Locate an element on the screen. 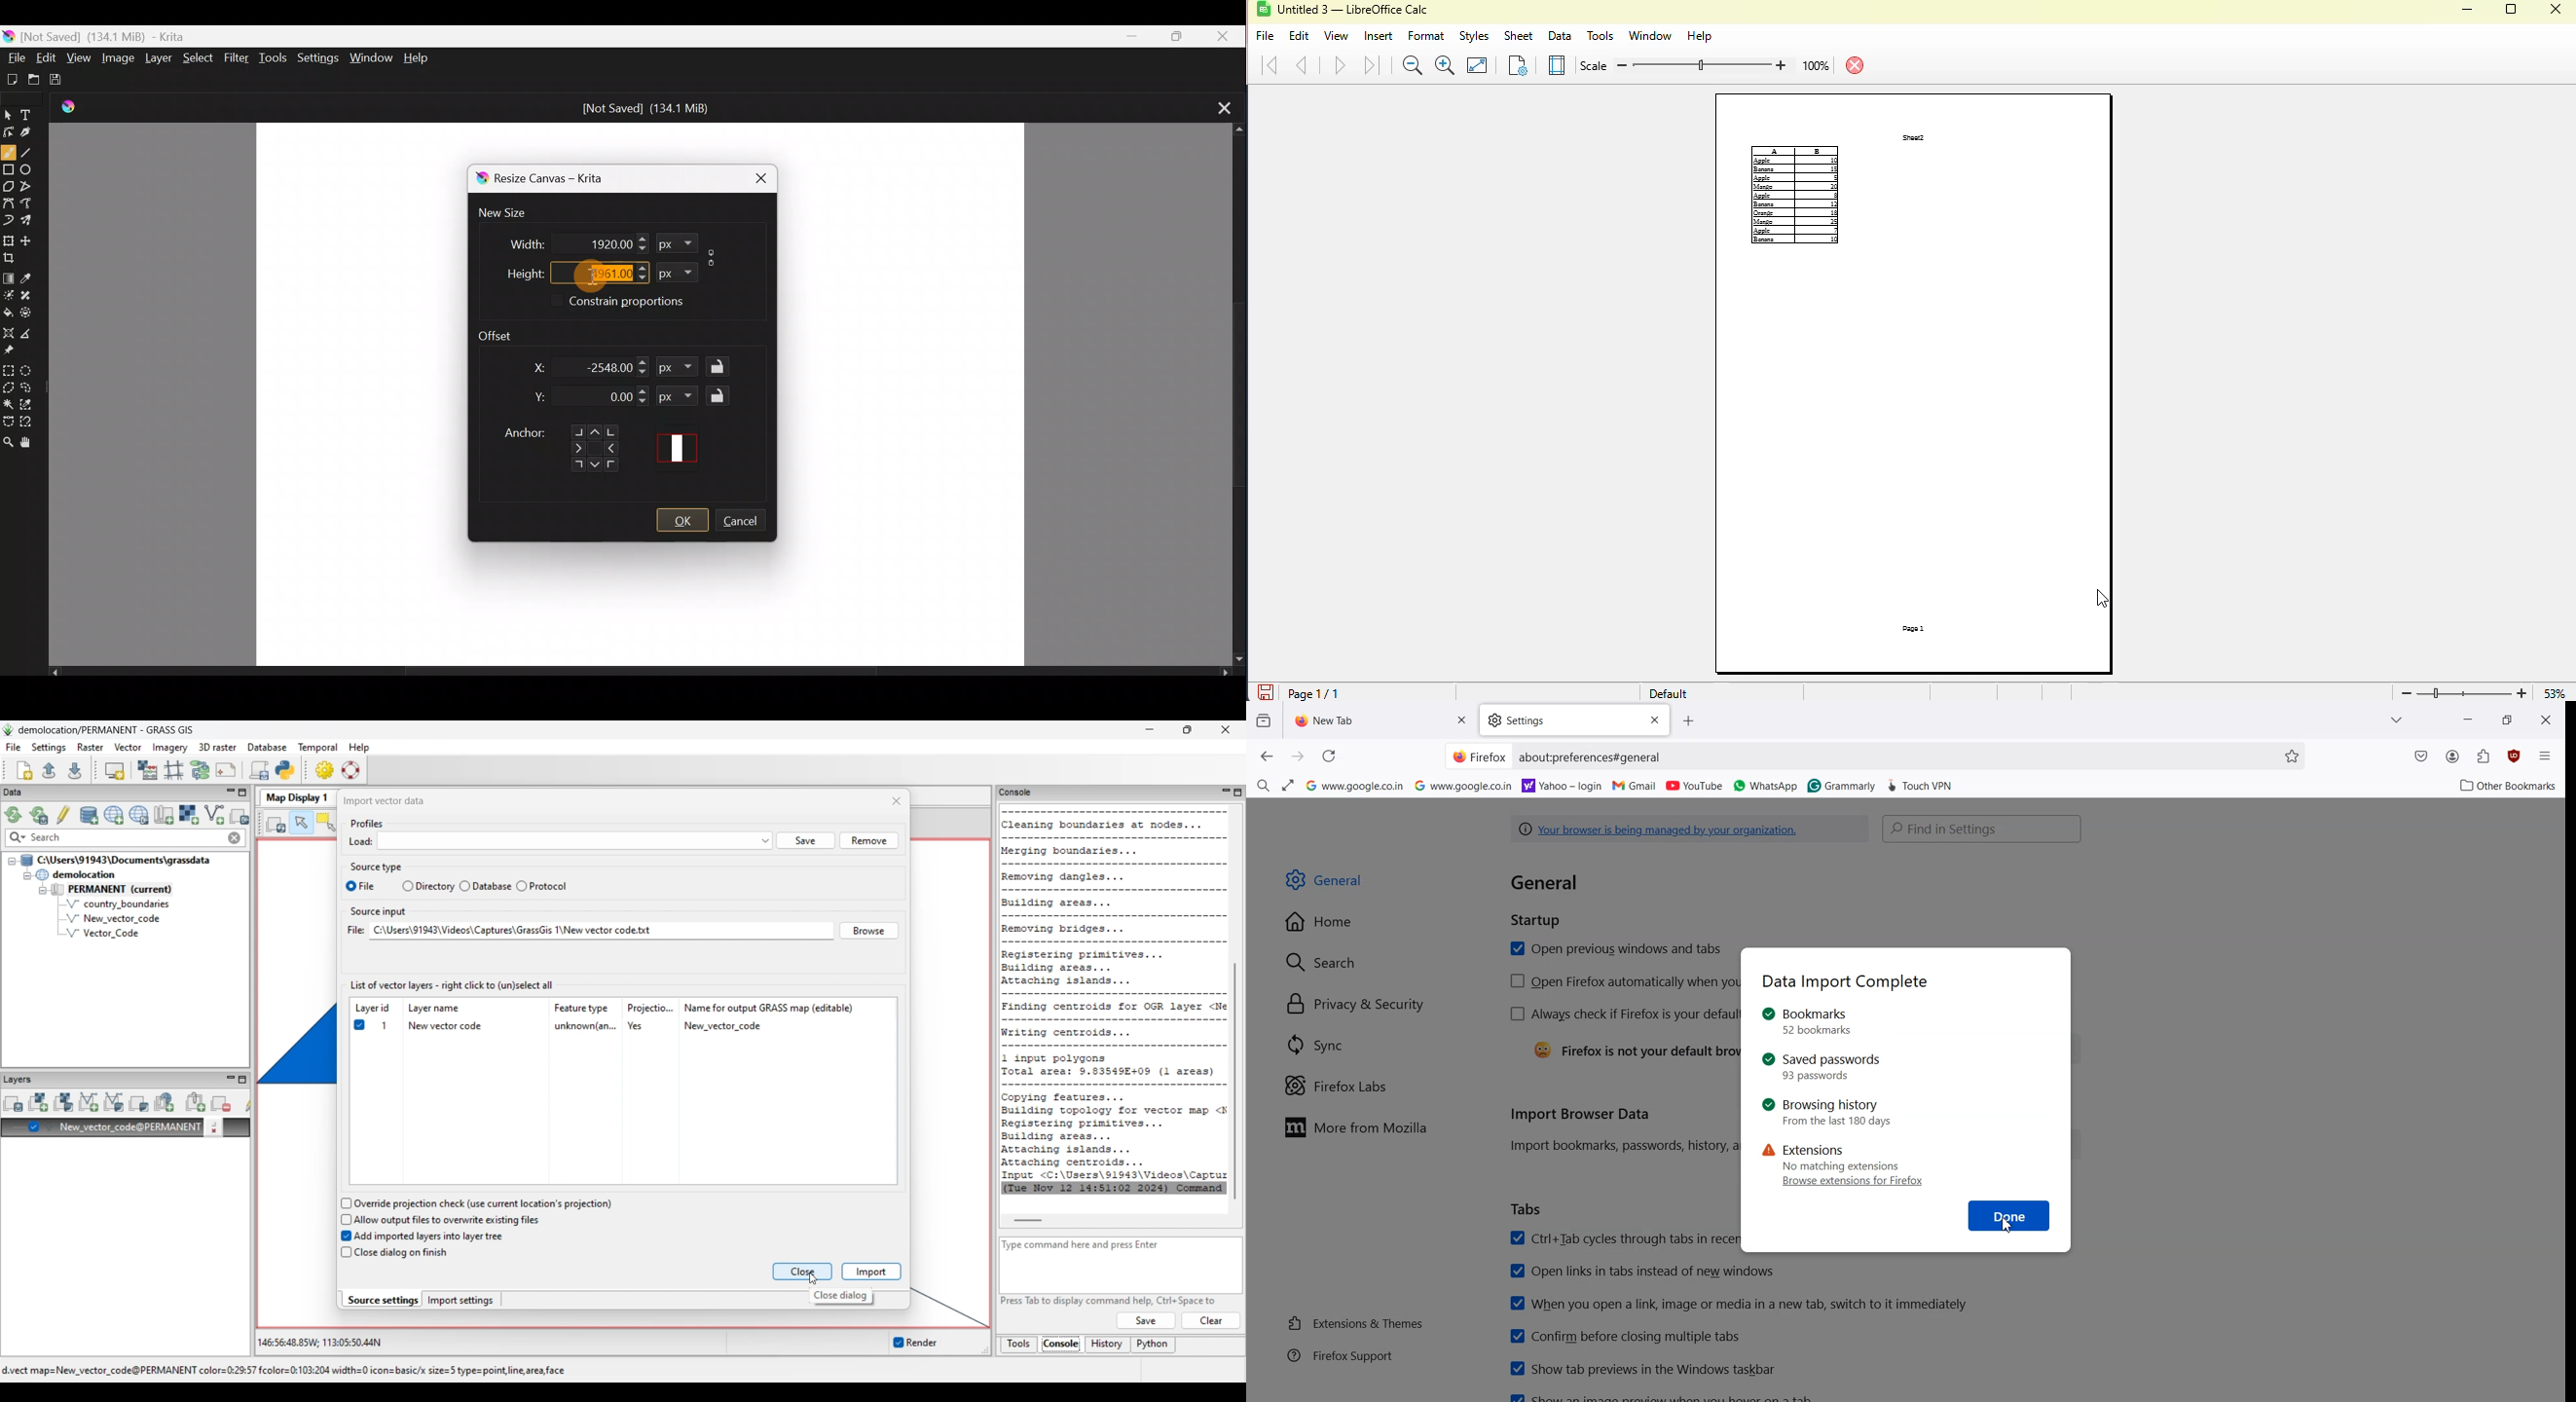  Height is located at coordinates (515, 271).